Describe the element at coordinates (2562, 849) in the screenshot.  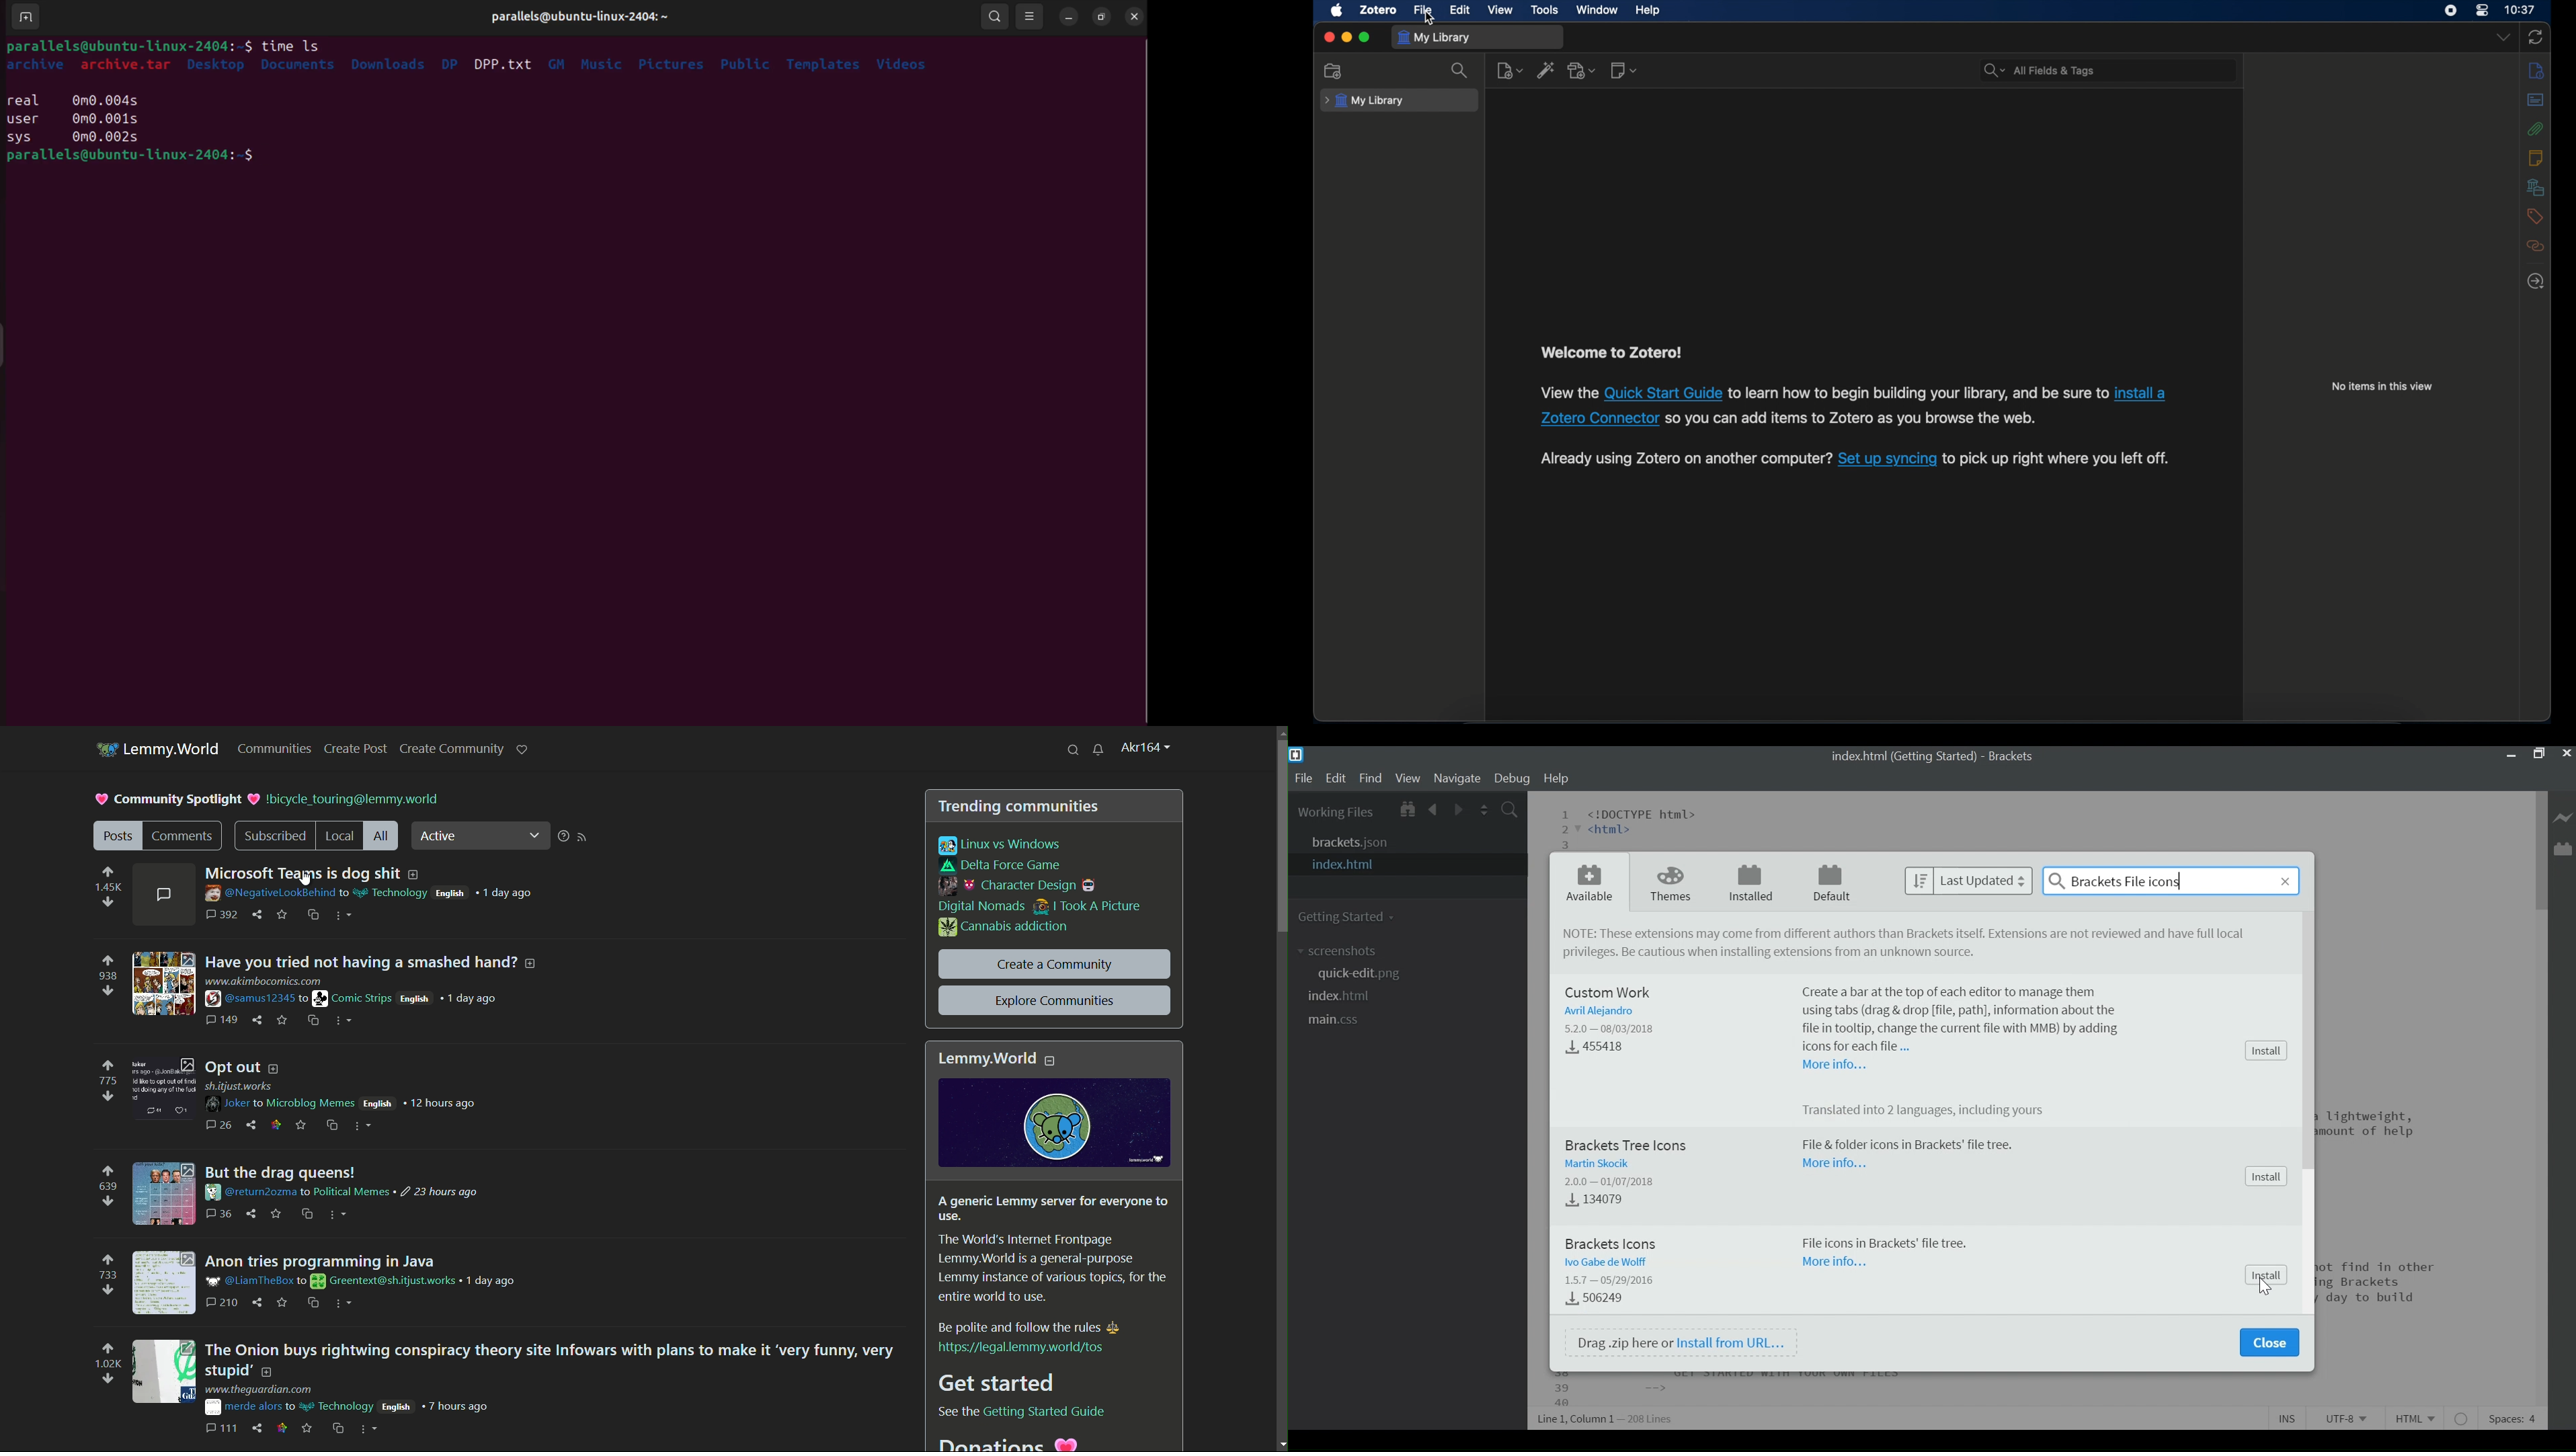
I see `Manage Extension` at that location.